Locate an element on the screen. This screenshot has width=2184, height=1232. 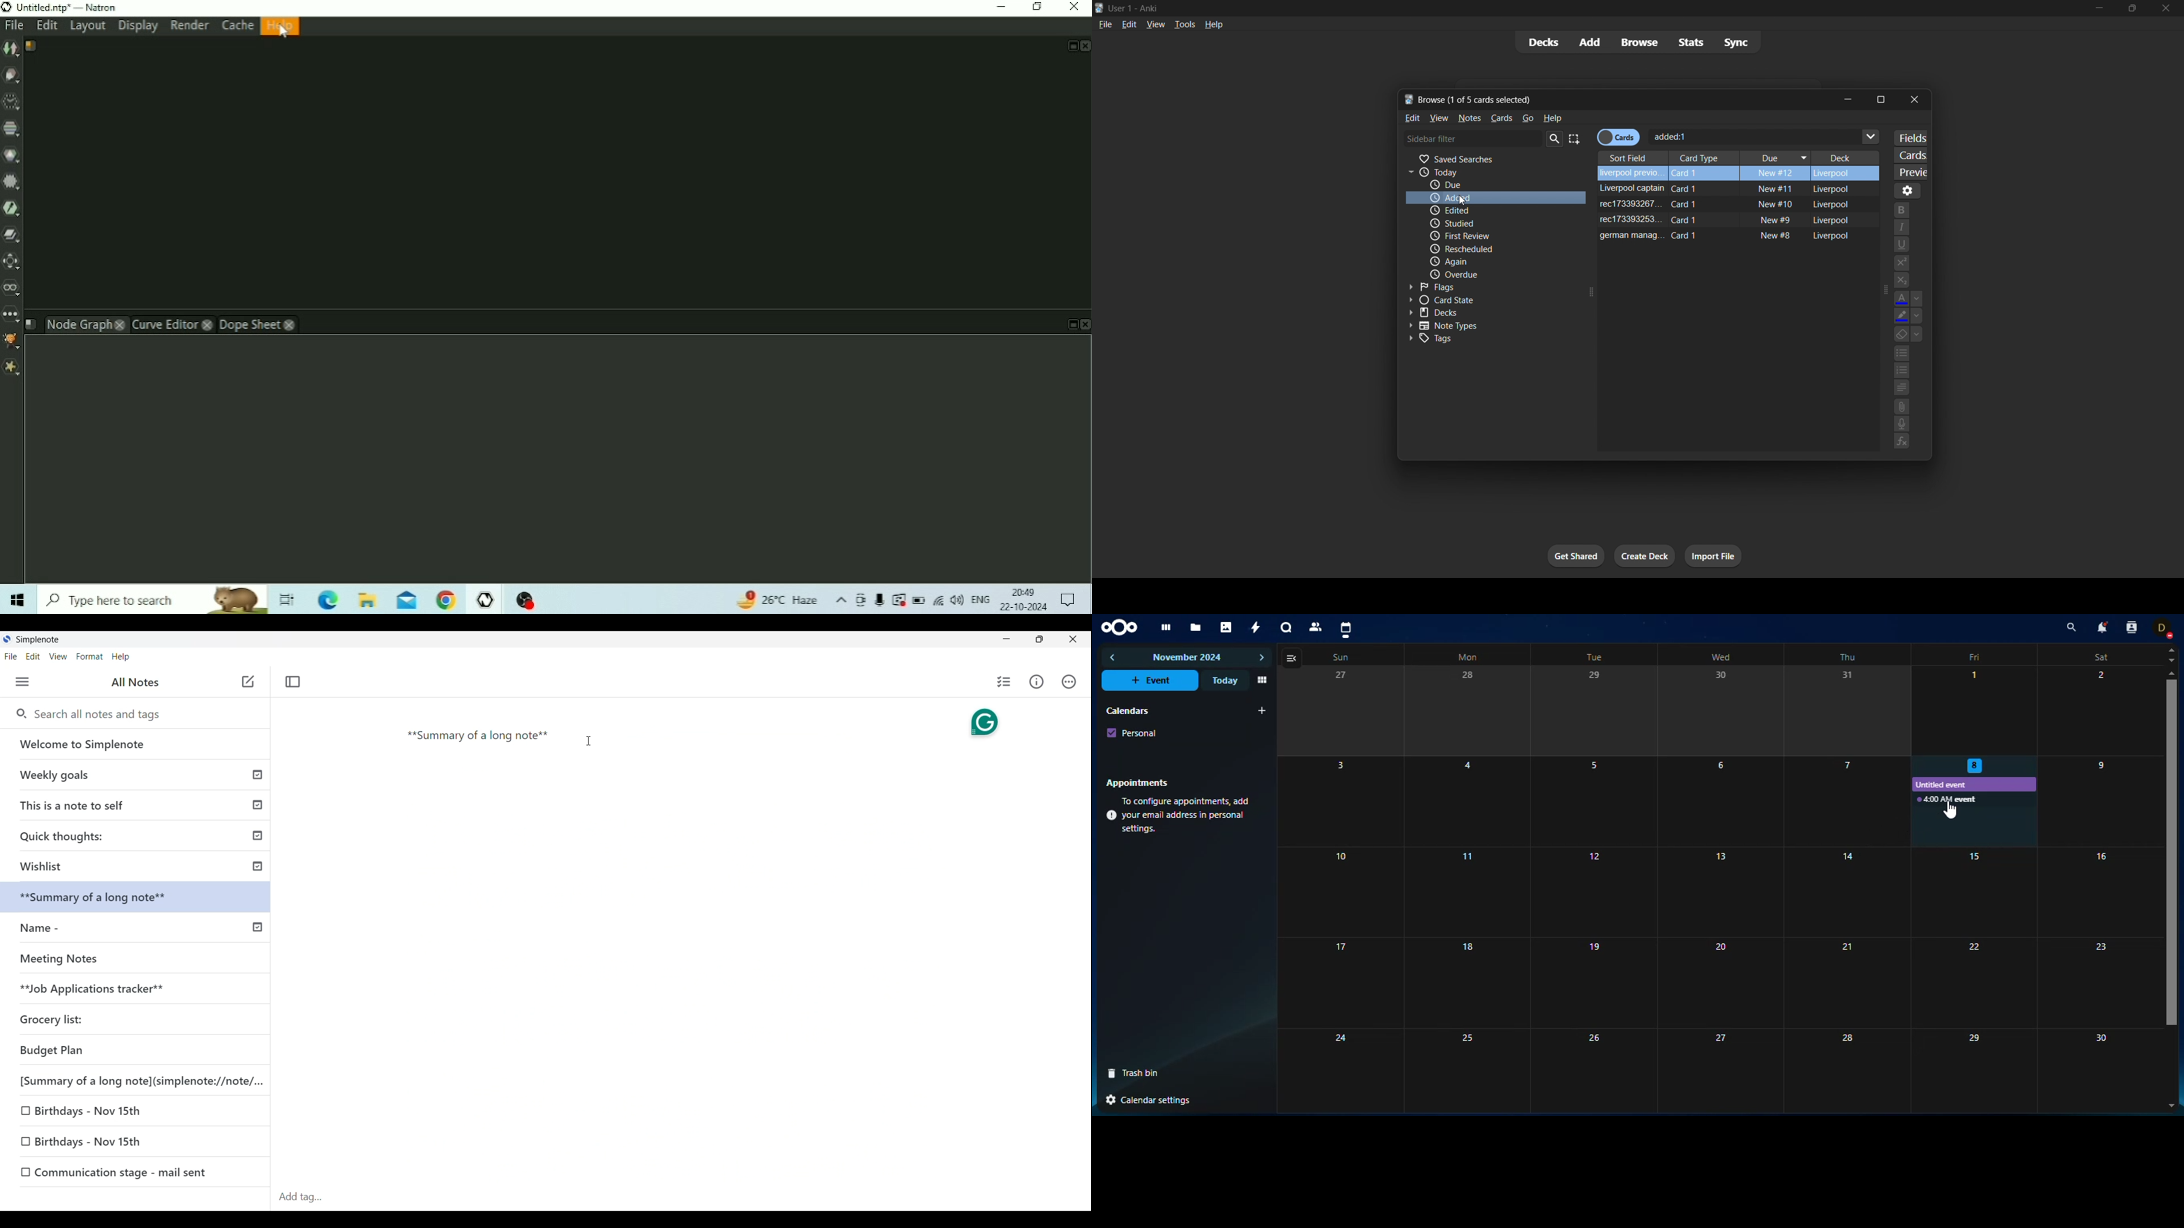
today is located at coordinates (1223, 680).